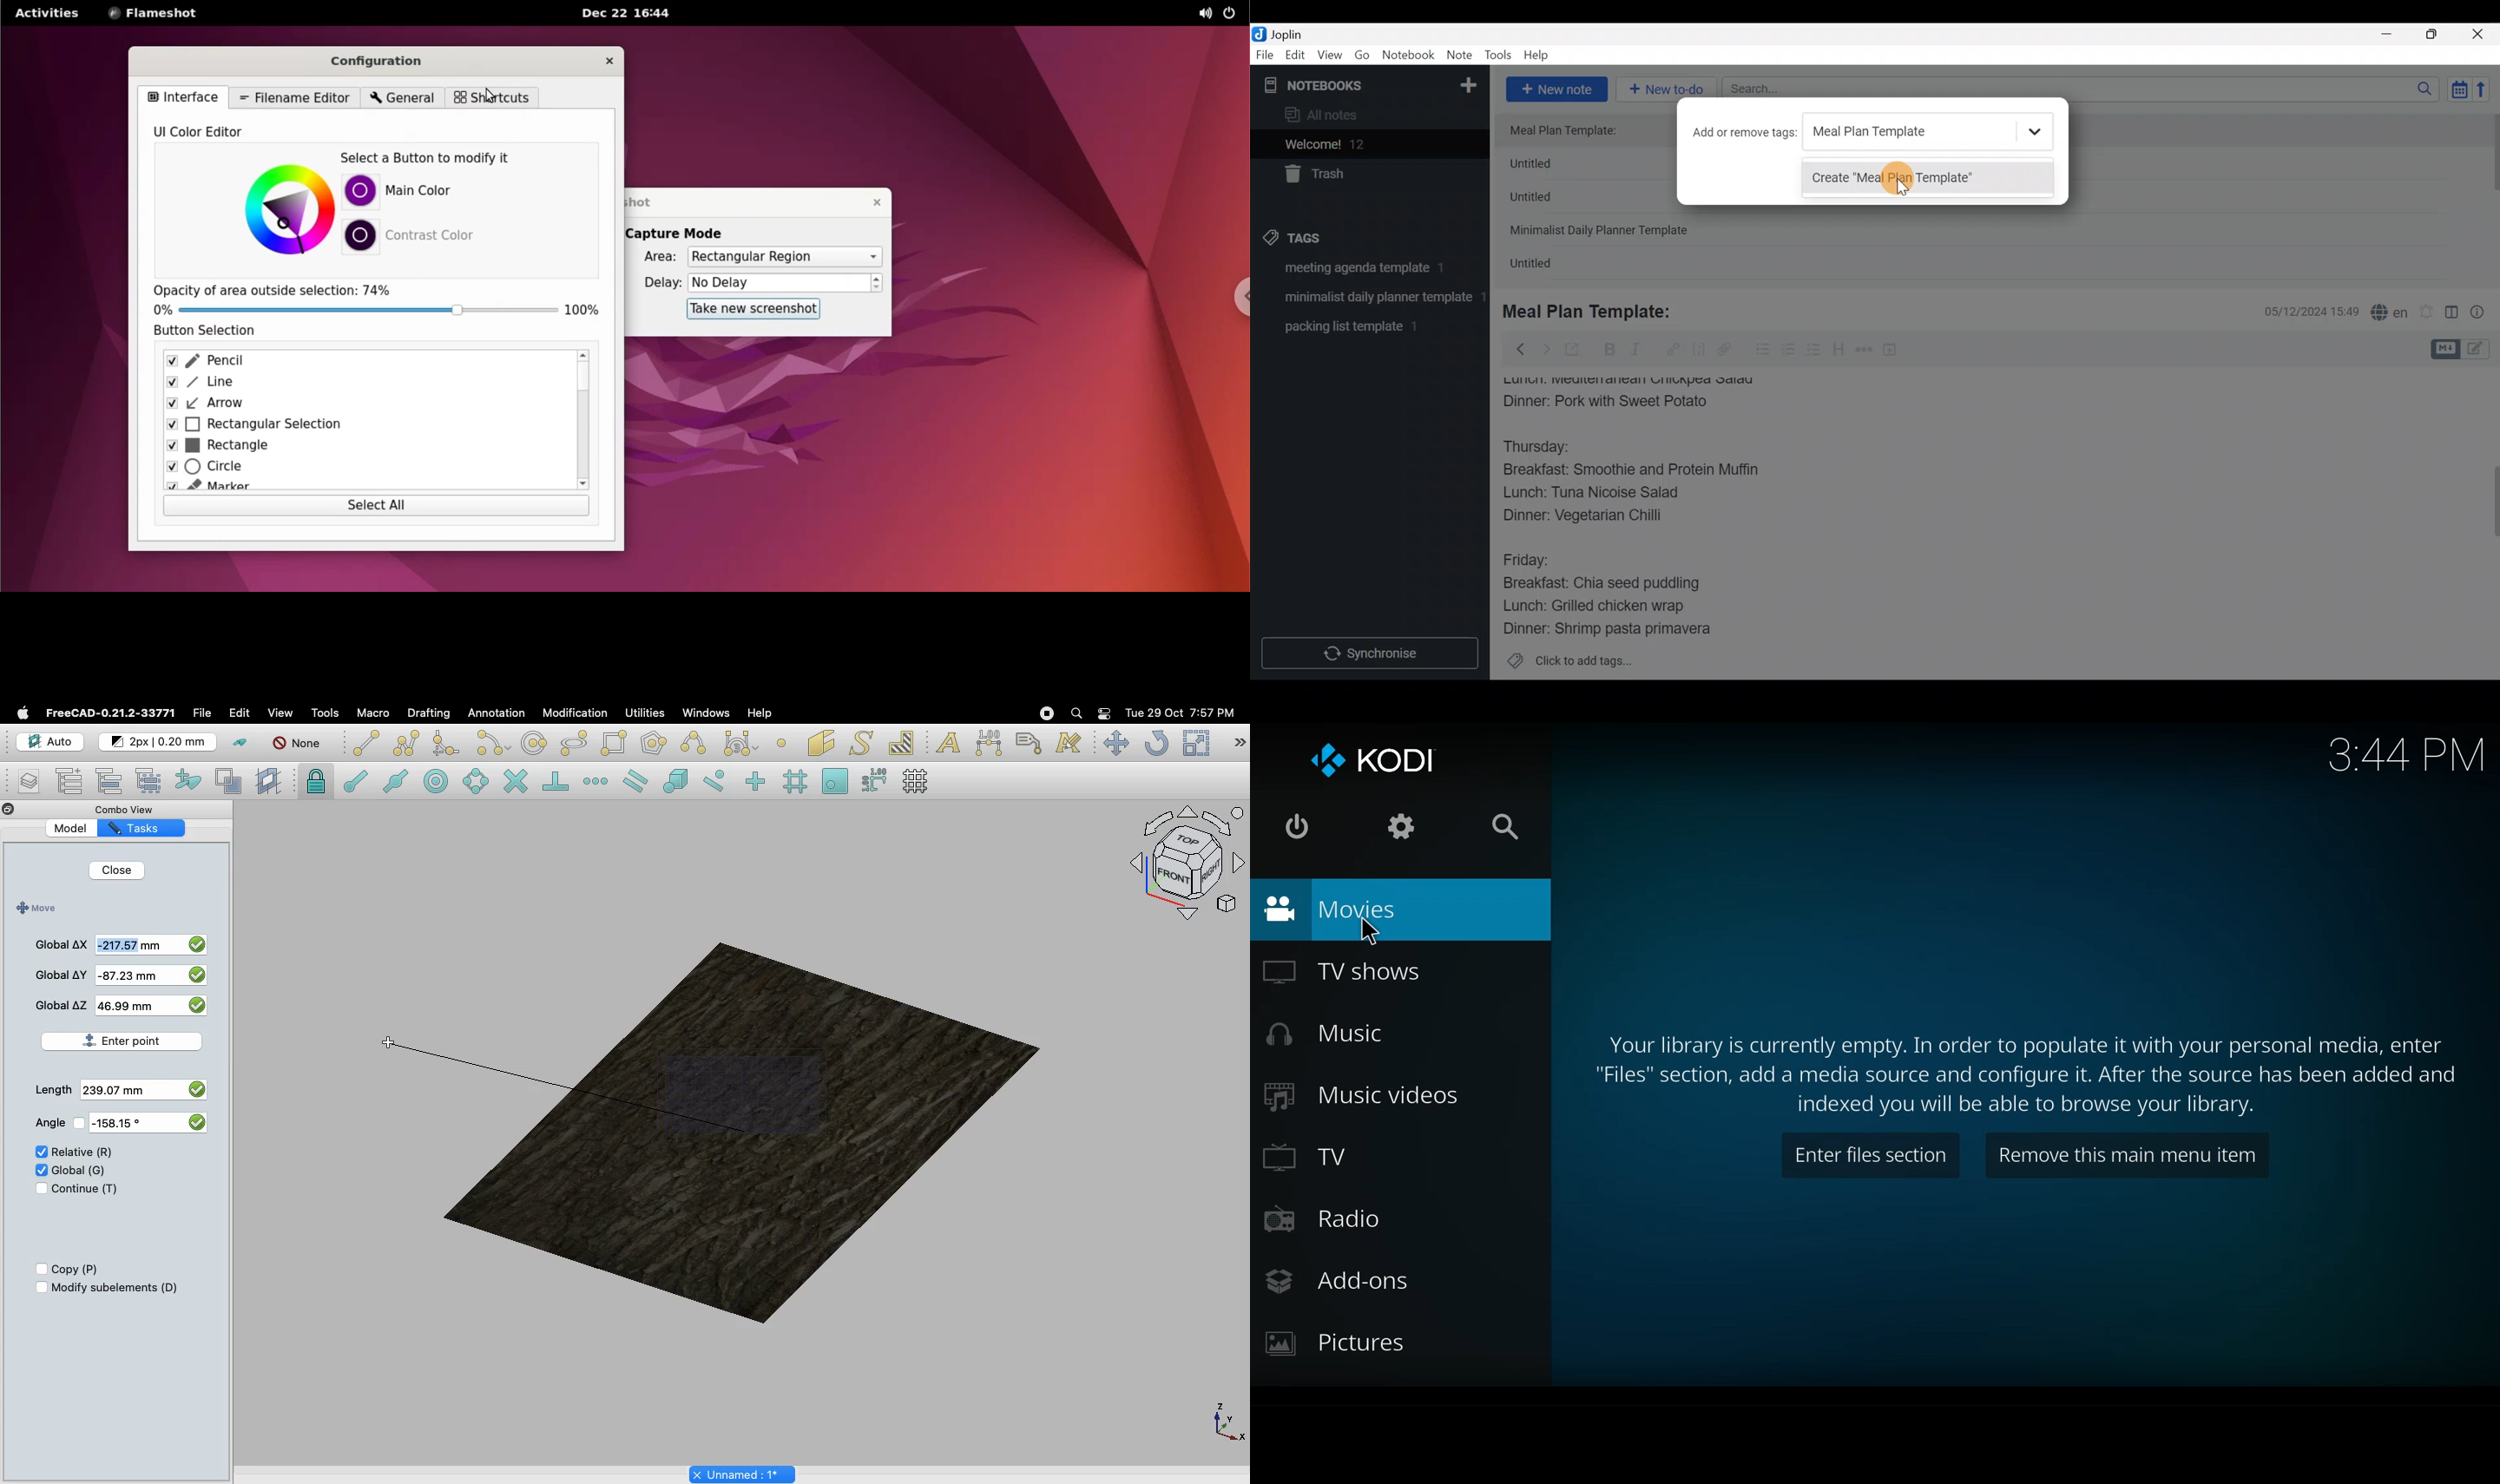 The width and height of the screenshot is (2520, 1484). Describe the element at coordinates (325, 713) in the screenshot. I see `Tools` at that location.